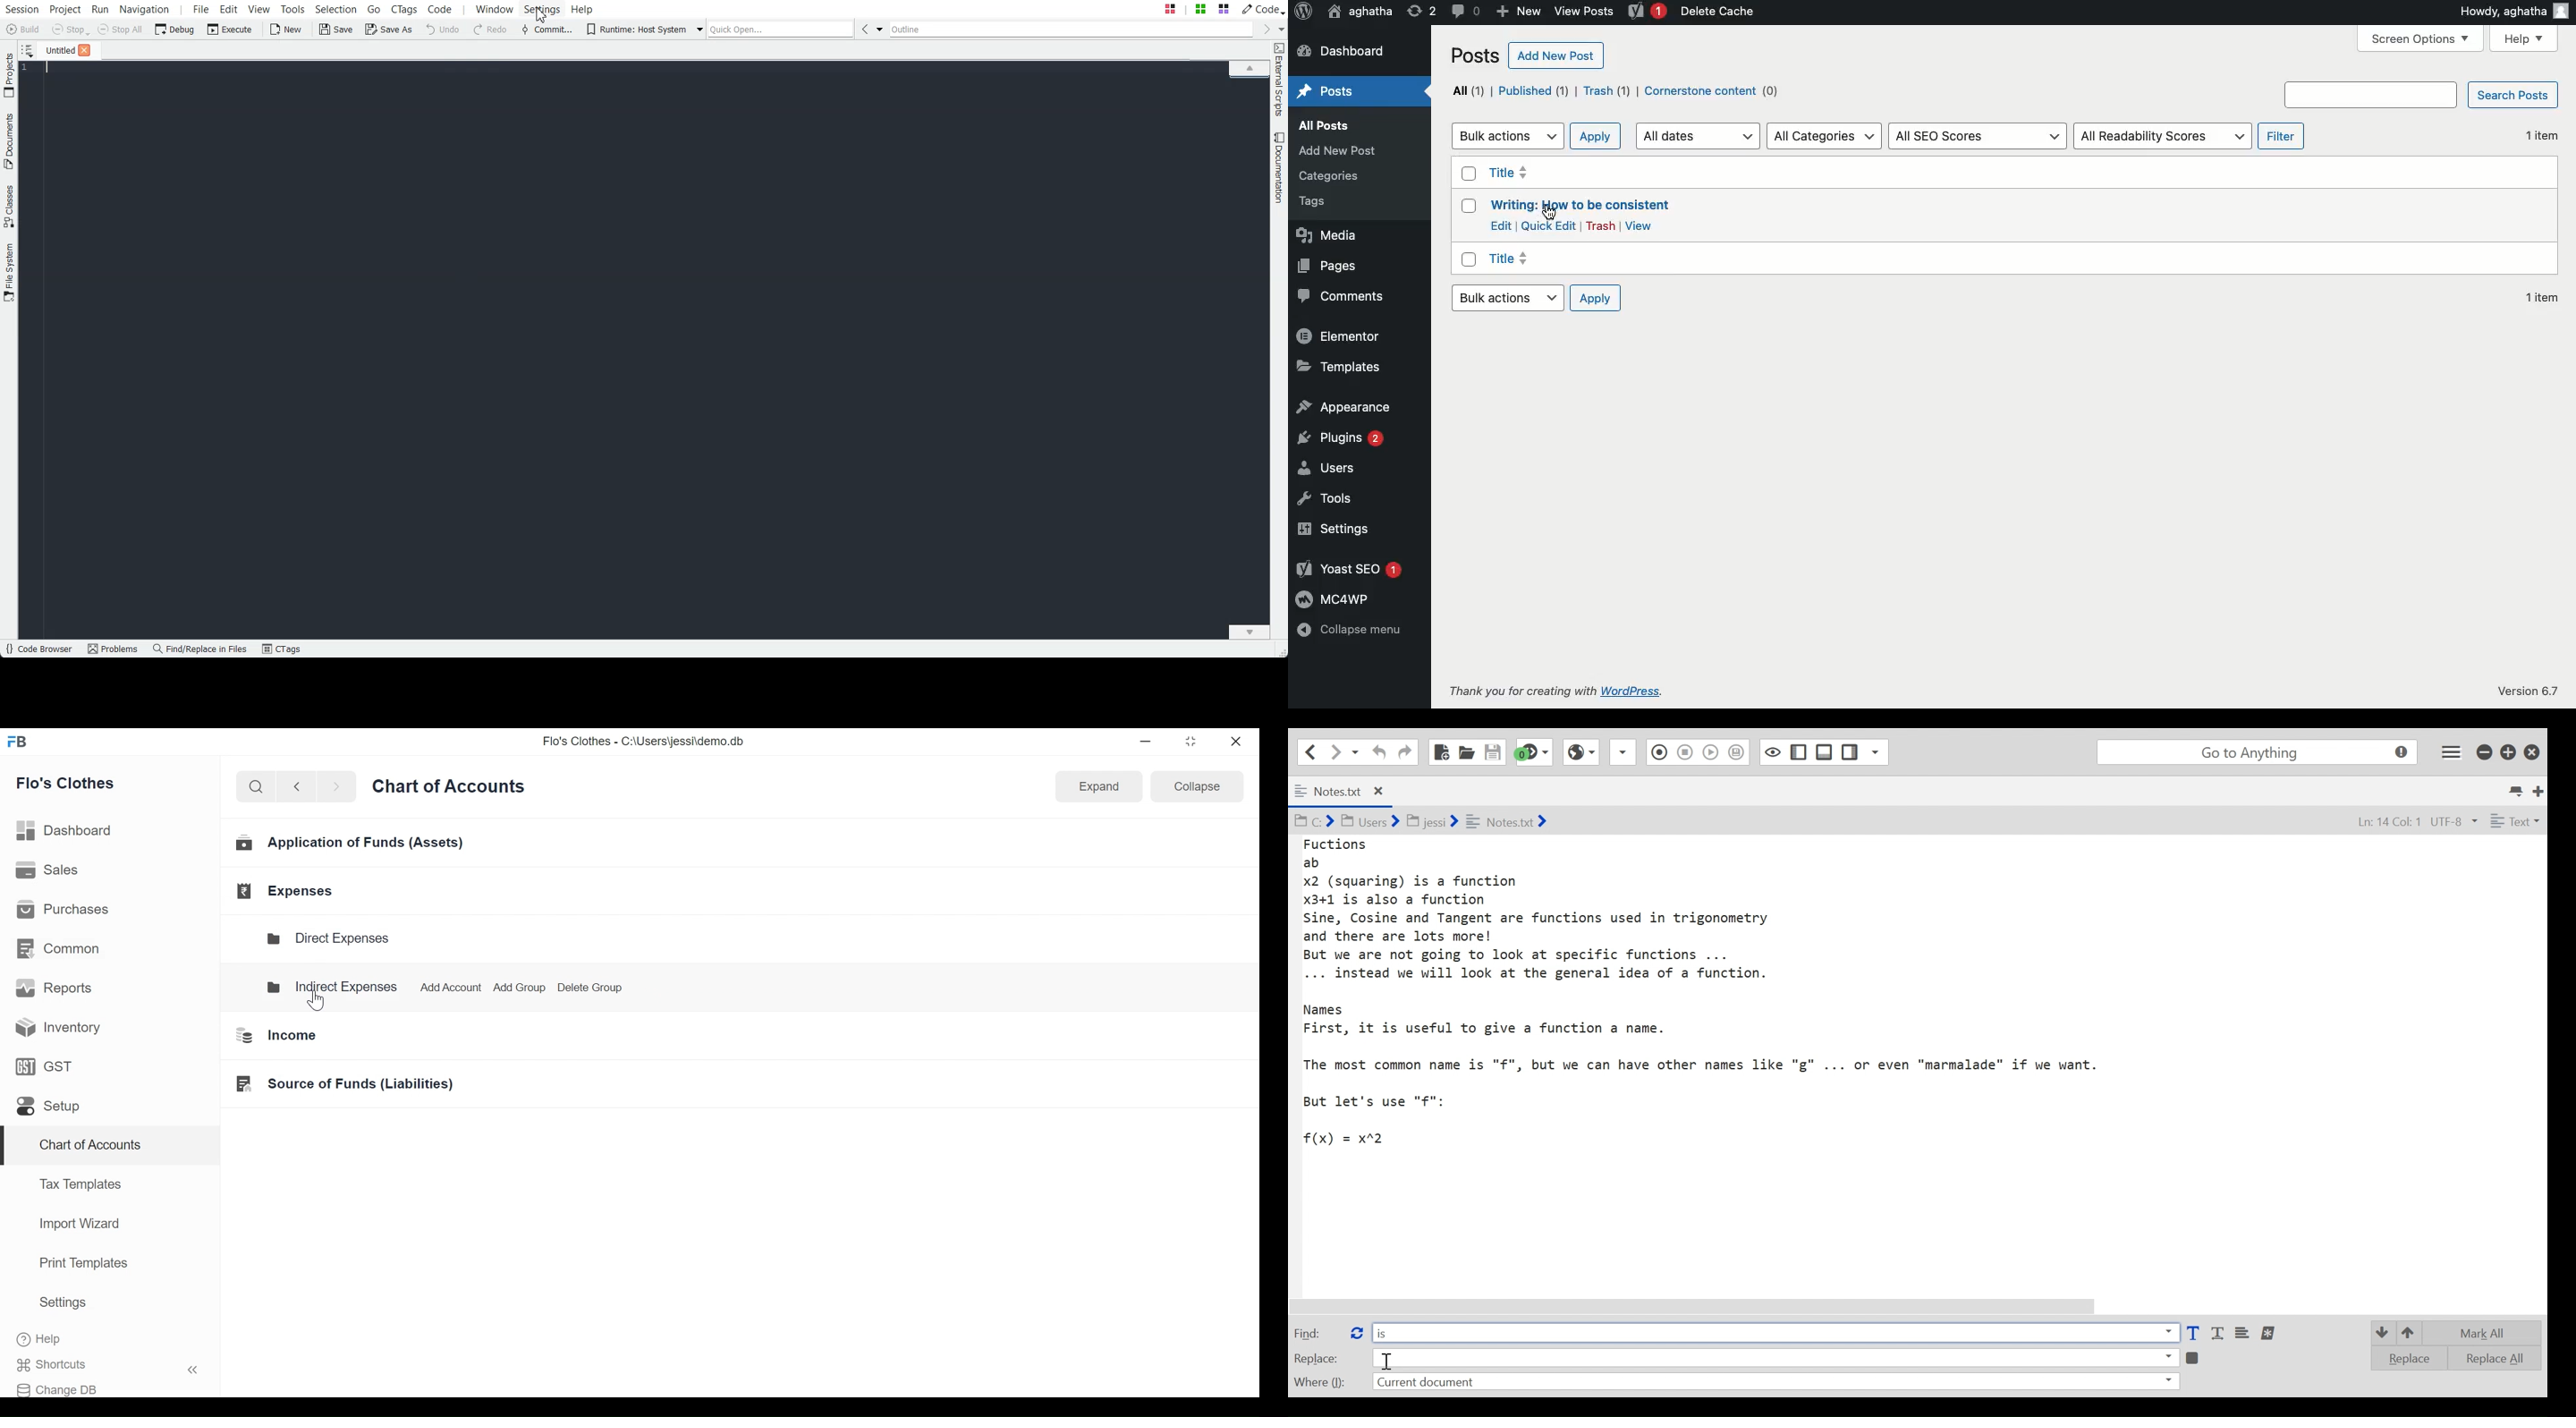 The width and height of the screenshot is (2576, 1428). I want to click on Recording Macro, so click(1624, 752).